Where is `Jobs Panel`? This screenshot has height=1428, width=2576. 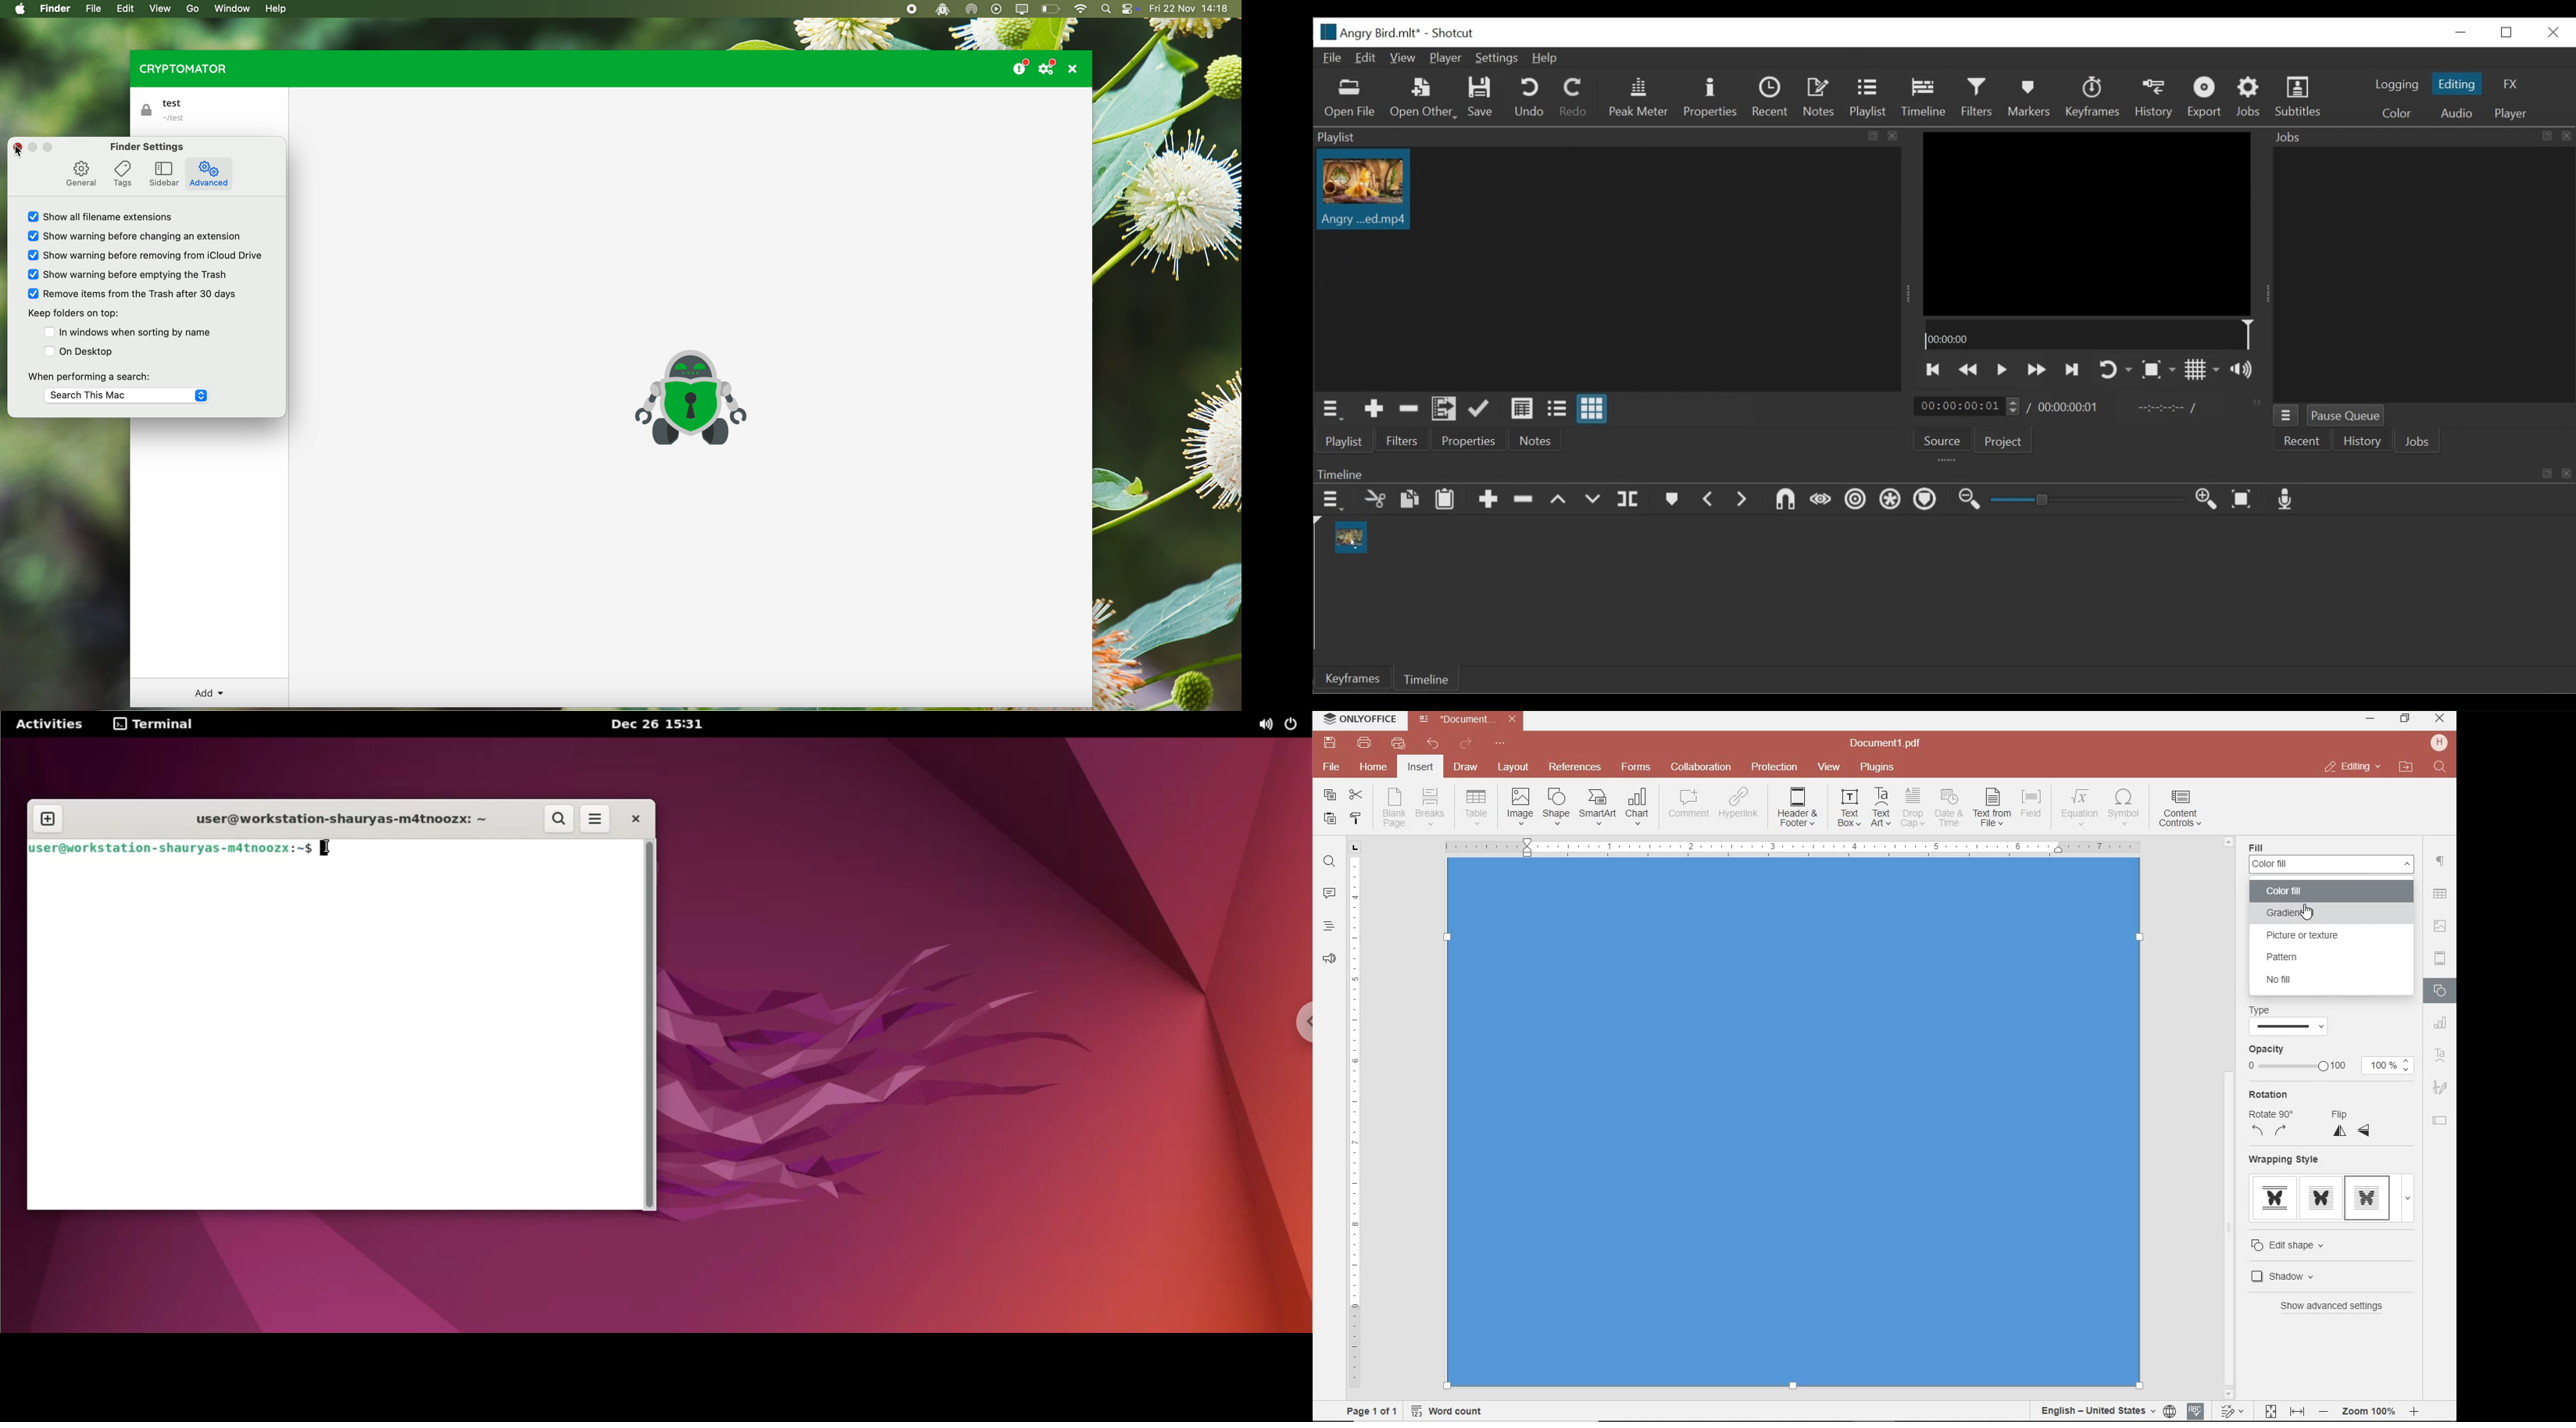 Jobs Panel is located at coordinates (2421, 272).